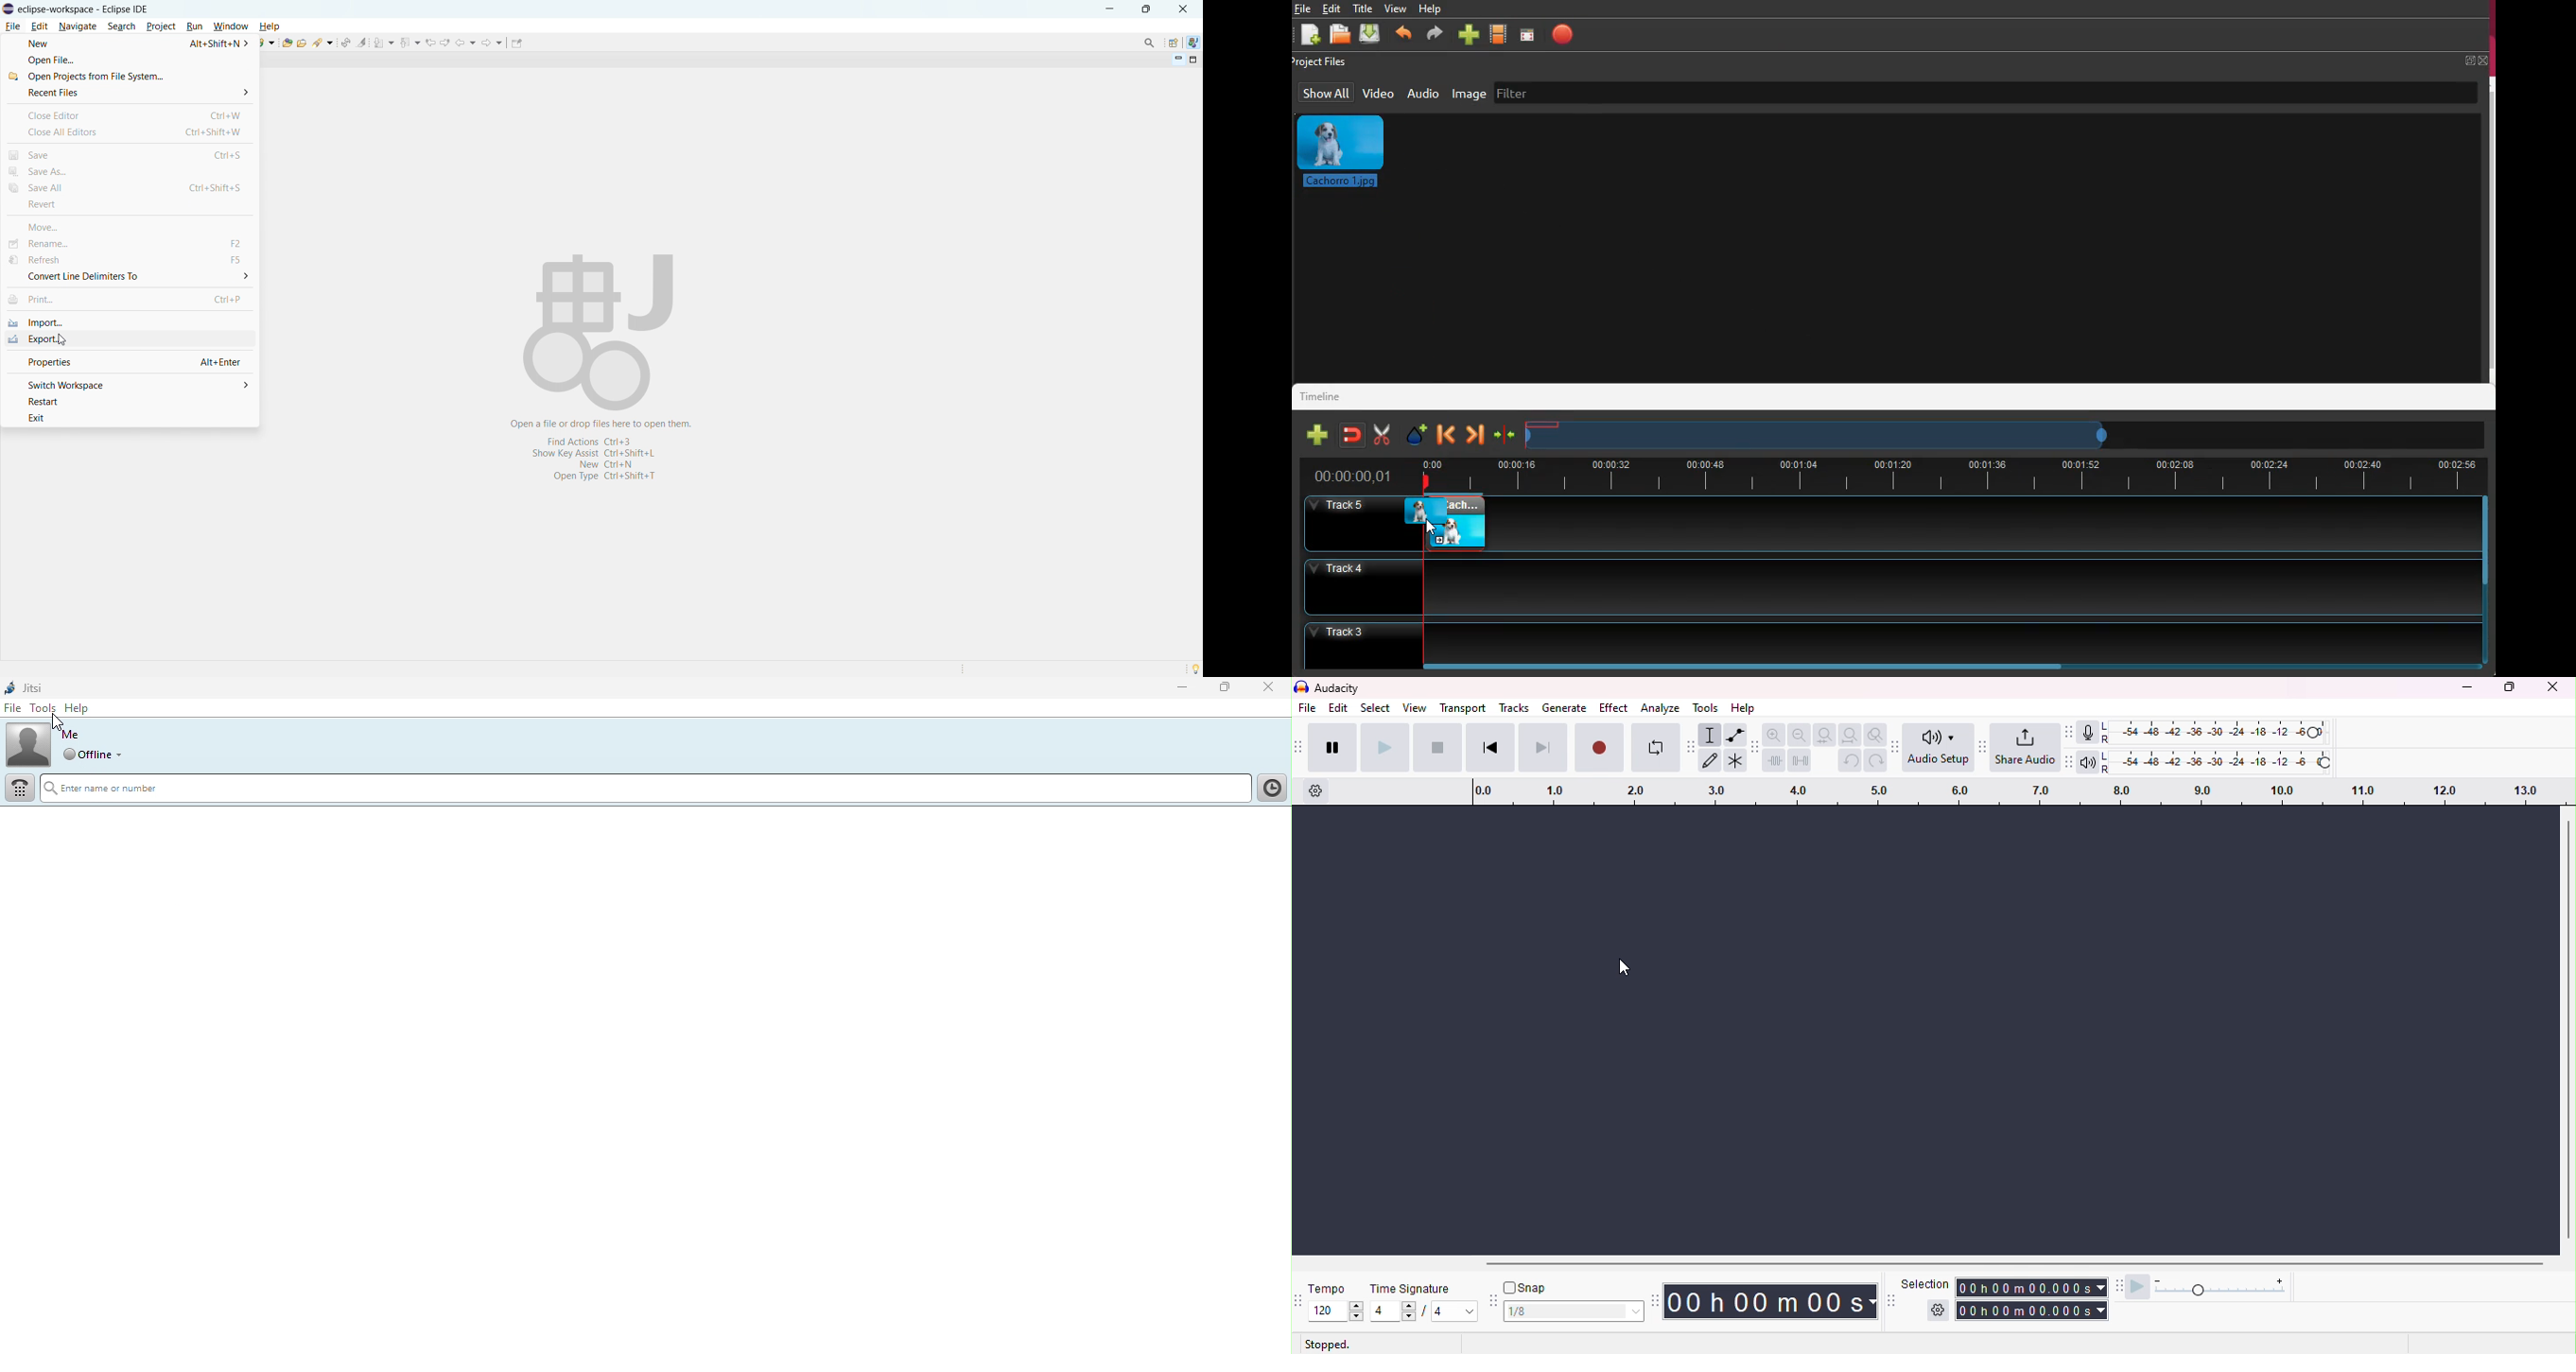 Image resolution: width=2576 pixels, height=1372 pixels. What do you see at coordinates (22, 789) in the screenshot?
I see `Dial pad` at bounding box center [22, 789].